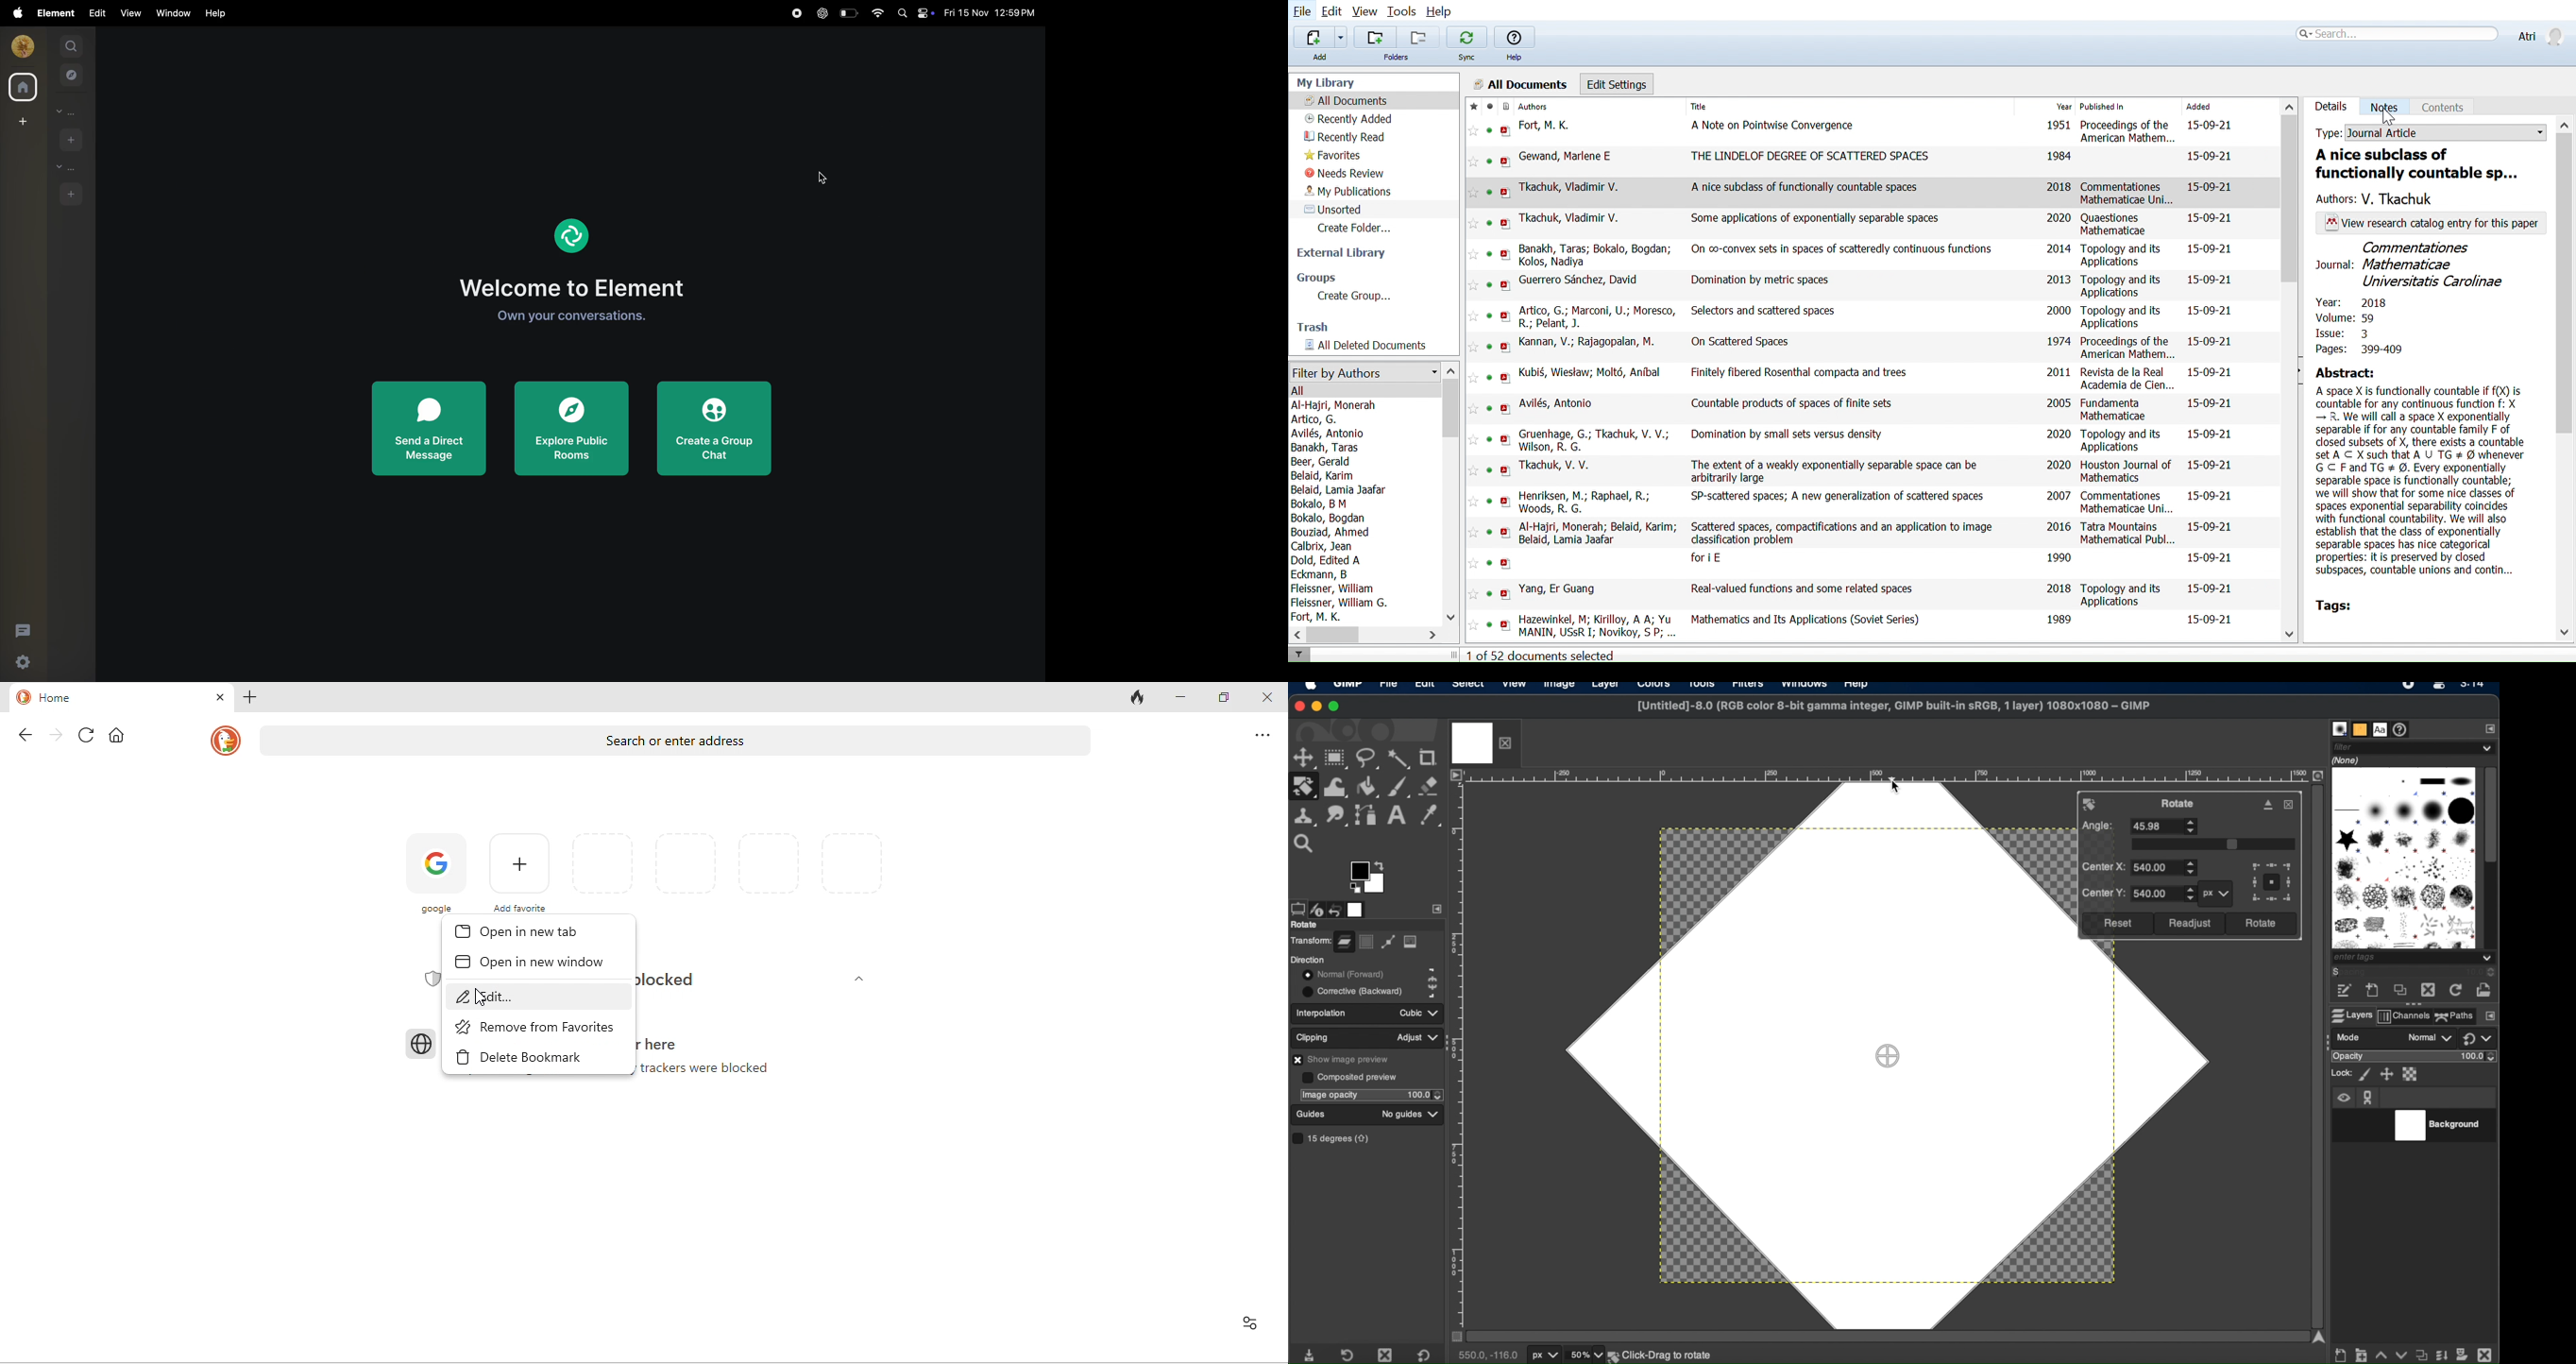 Image resolution: width=2576 pixels, height=1372 pixels. What do you see at coordinates (2137, 894) in the screenshot?
I see `center y` at bounding box center [2137, 894].